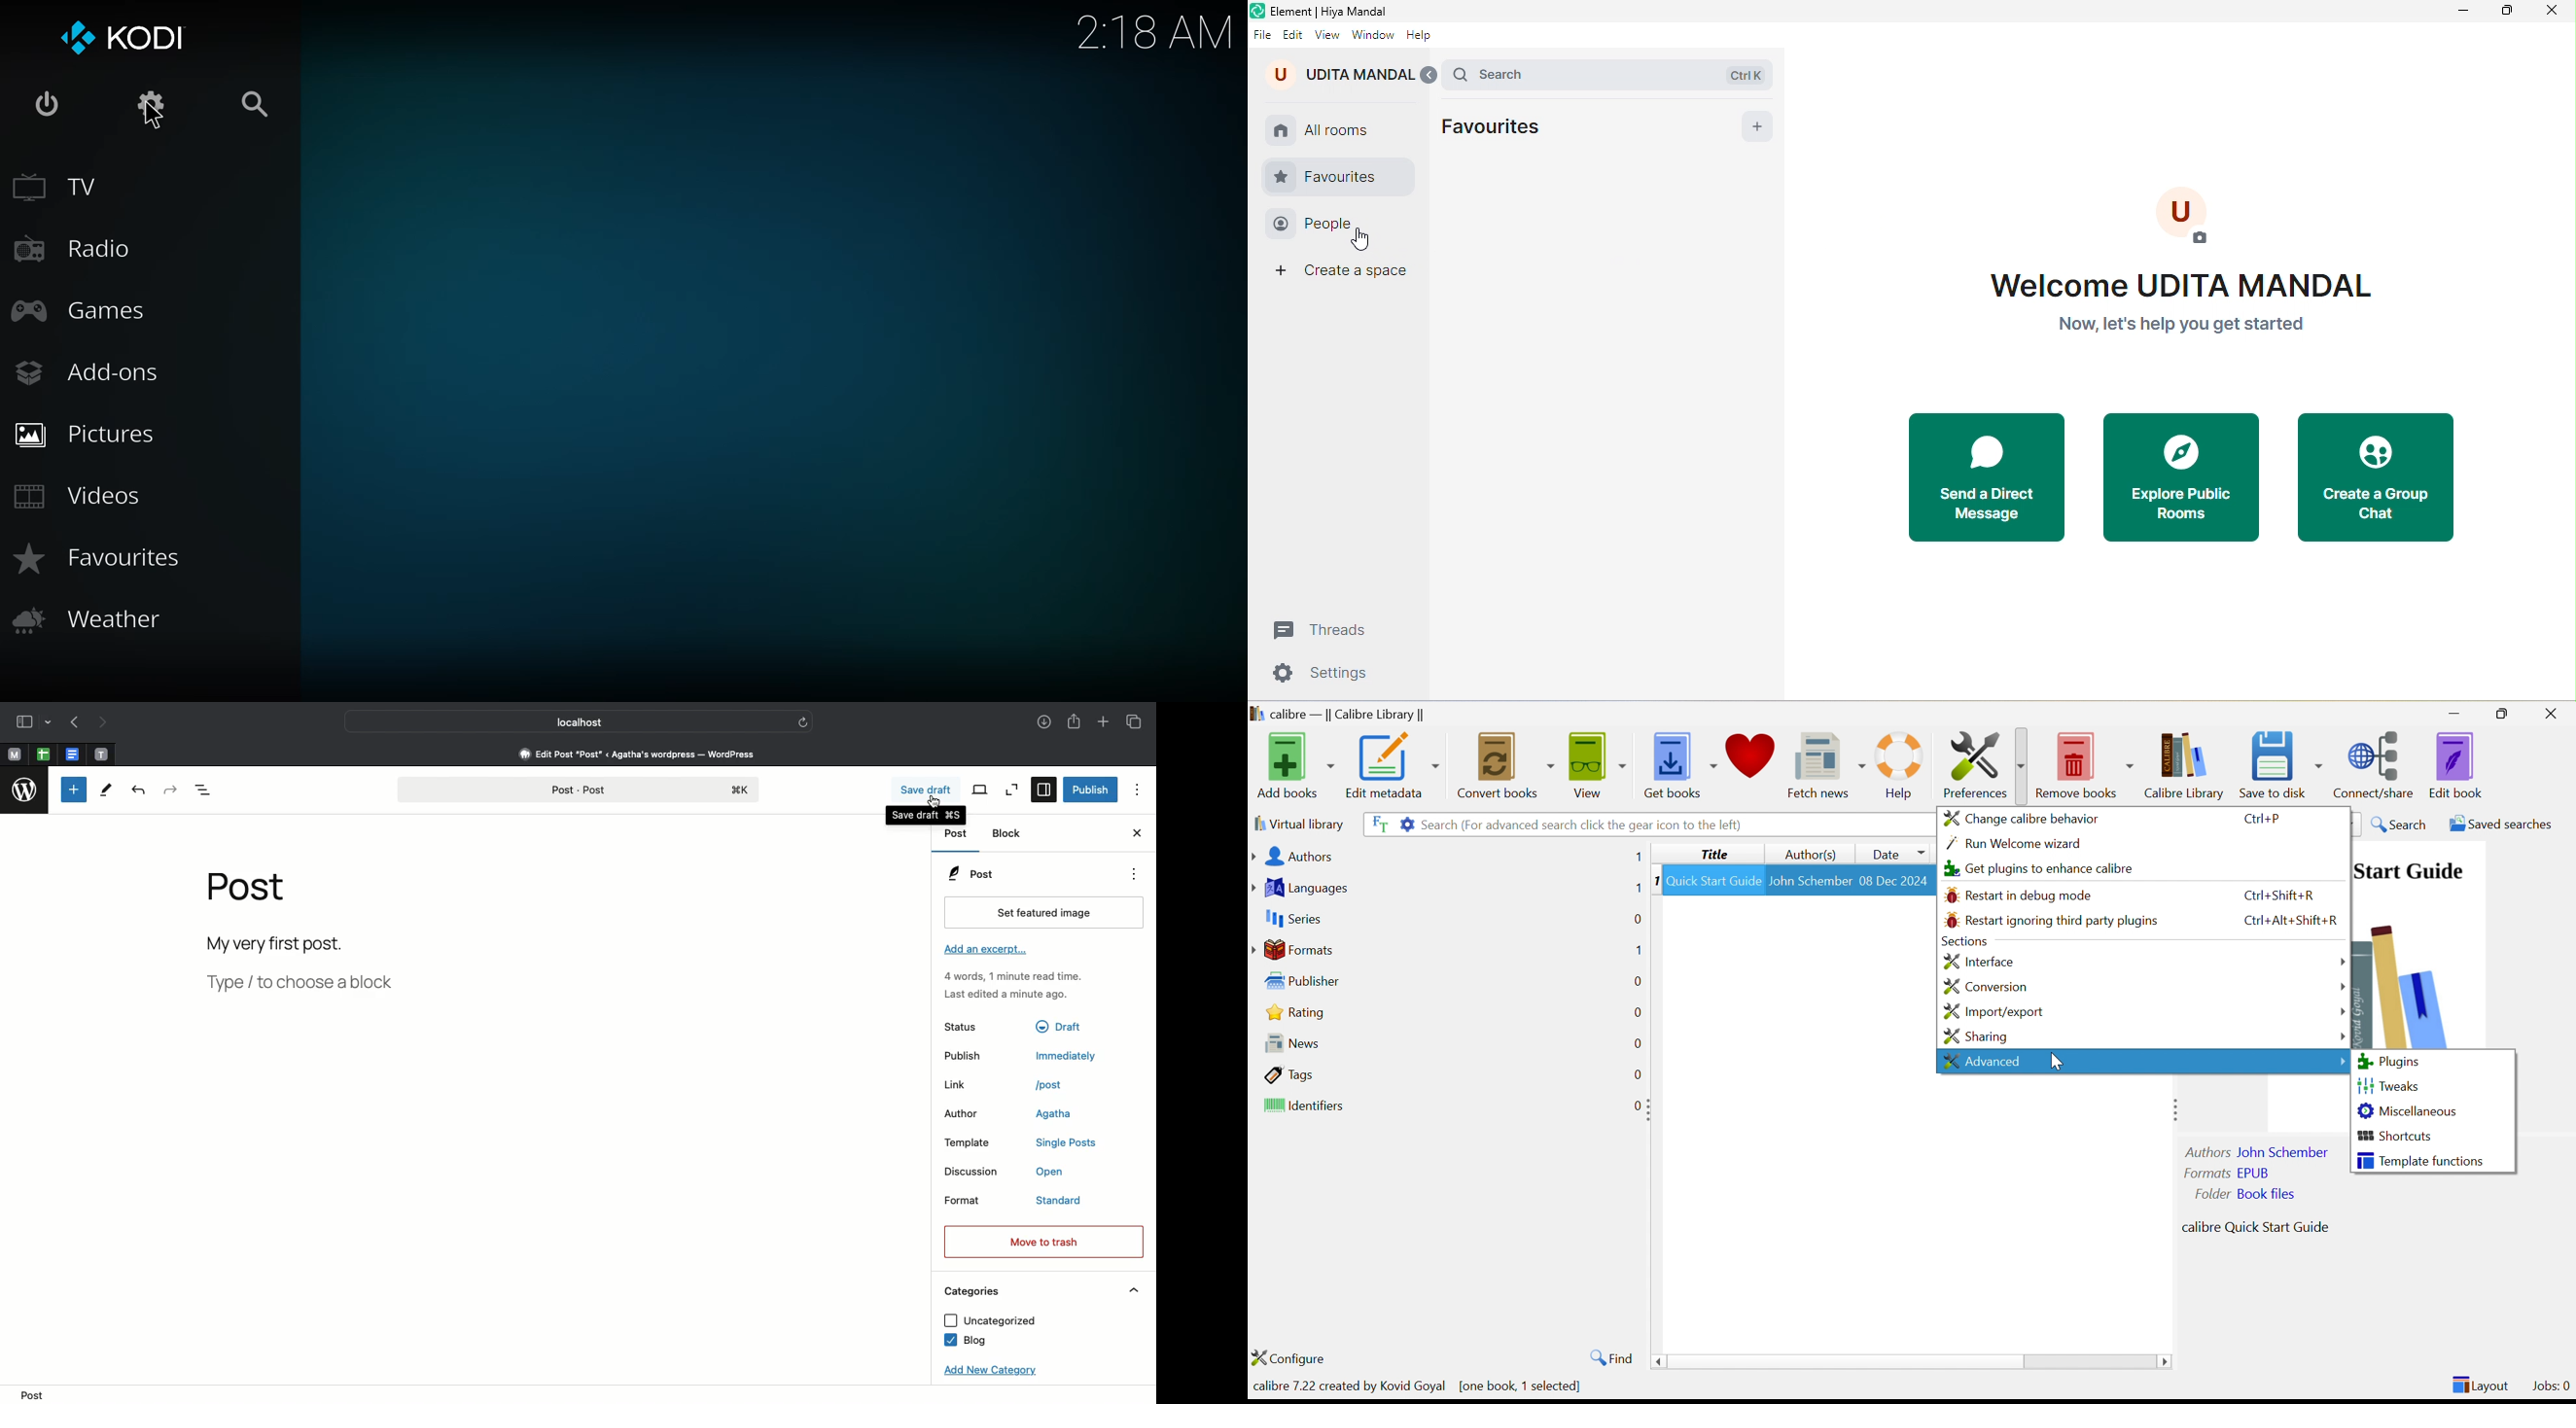  What do you see at coordinates (1406, 822) in the screenshot?
I see `Advanced search` at bounding box center [1406, 822].